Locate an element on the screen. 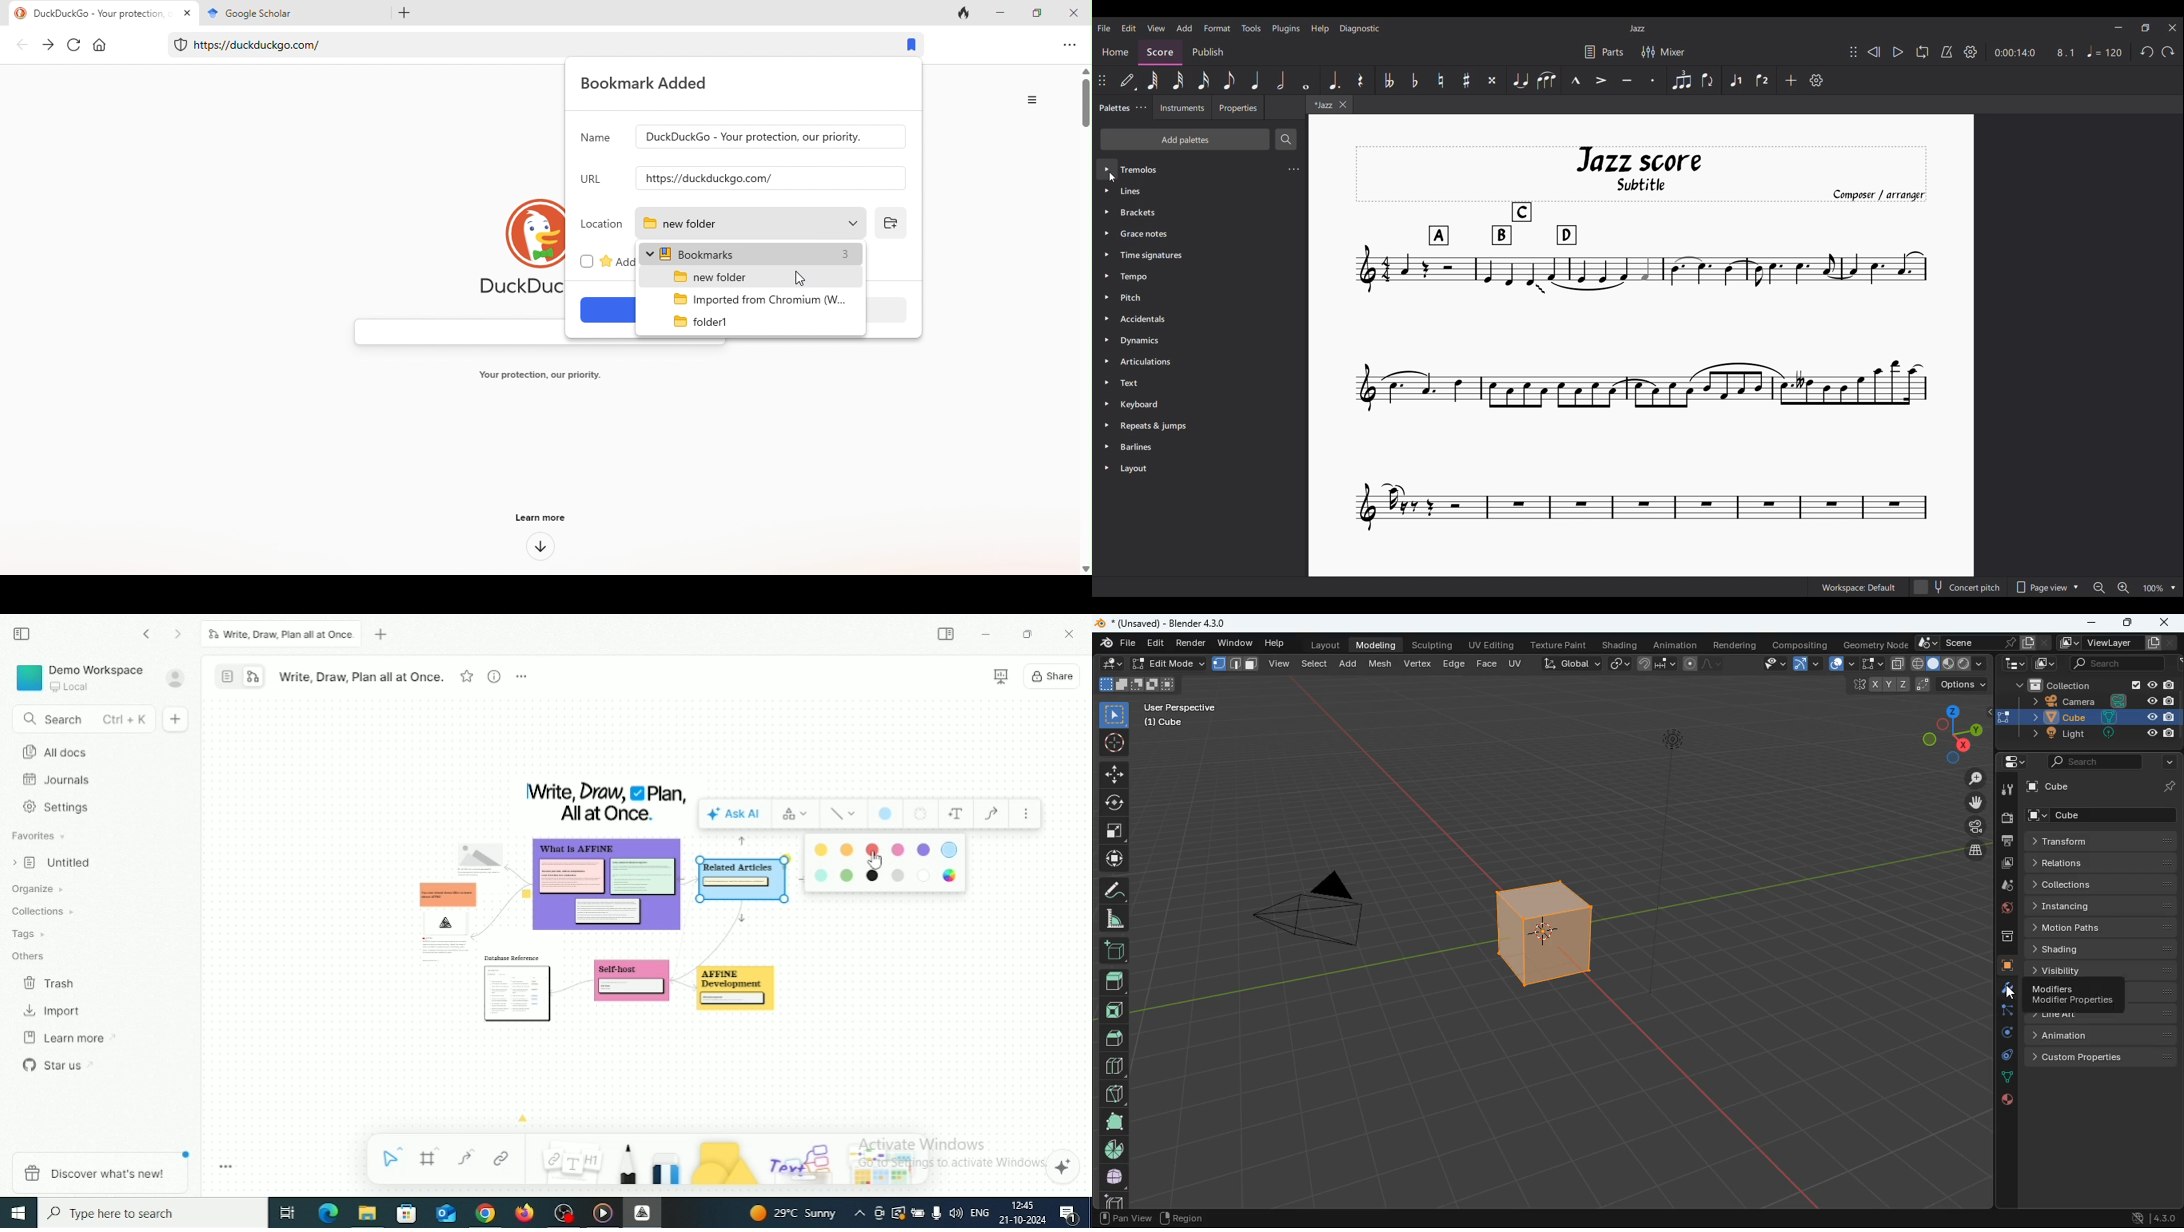 The width and height of the screenshot is (2184, 1232). Accidentals is located at coordinates (1200, 319).